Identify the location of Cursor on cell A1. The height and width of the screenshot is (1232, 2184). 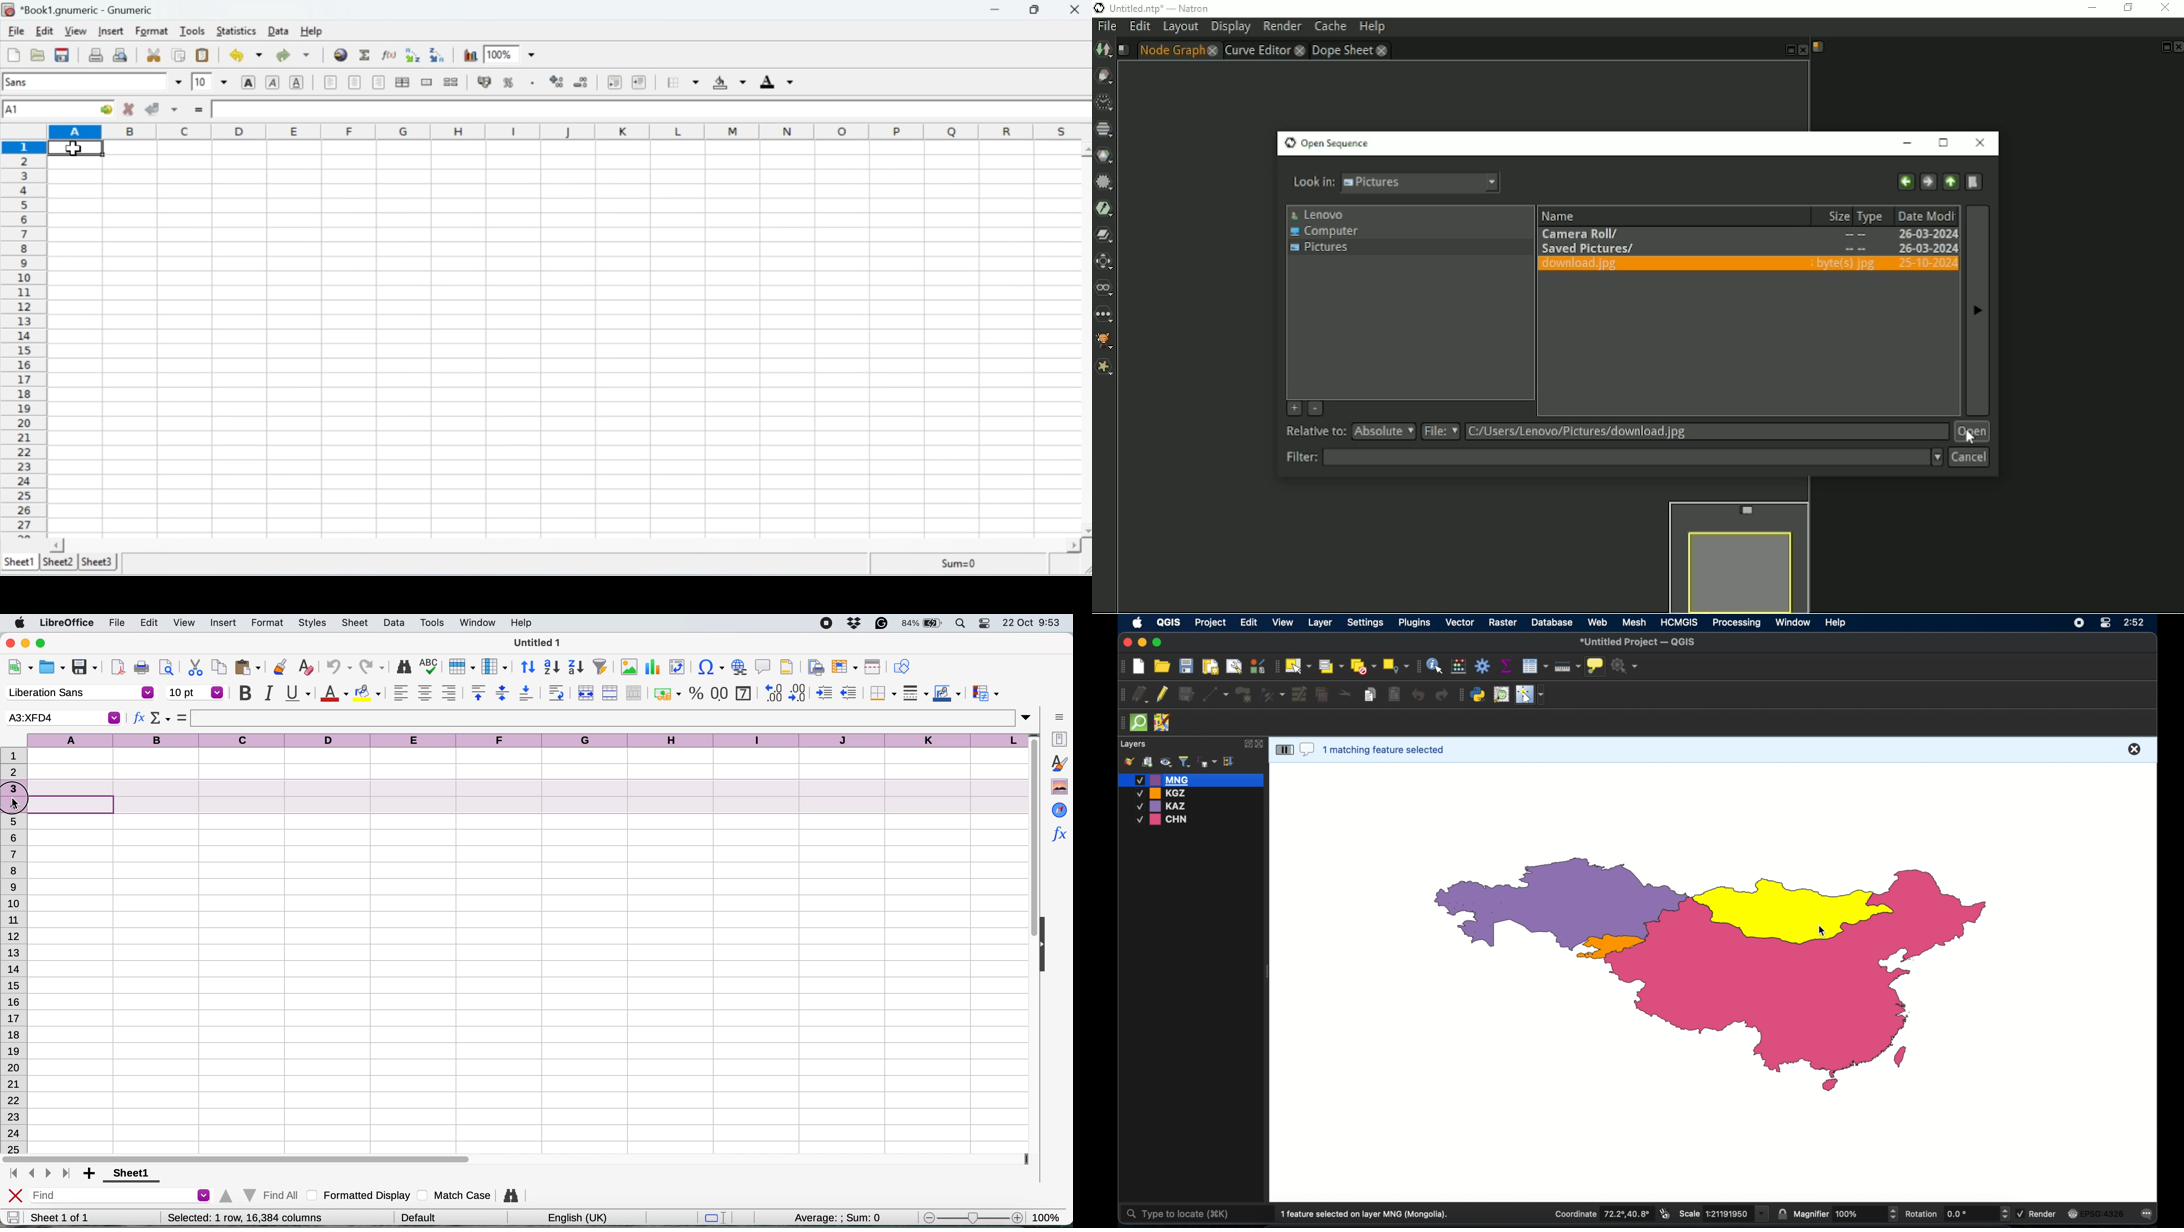
(77, 160).